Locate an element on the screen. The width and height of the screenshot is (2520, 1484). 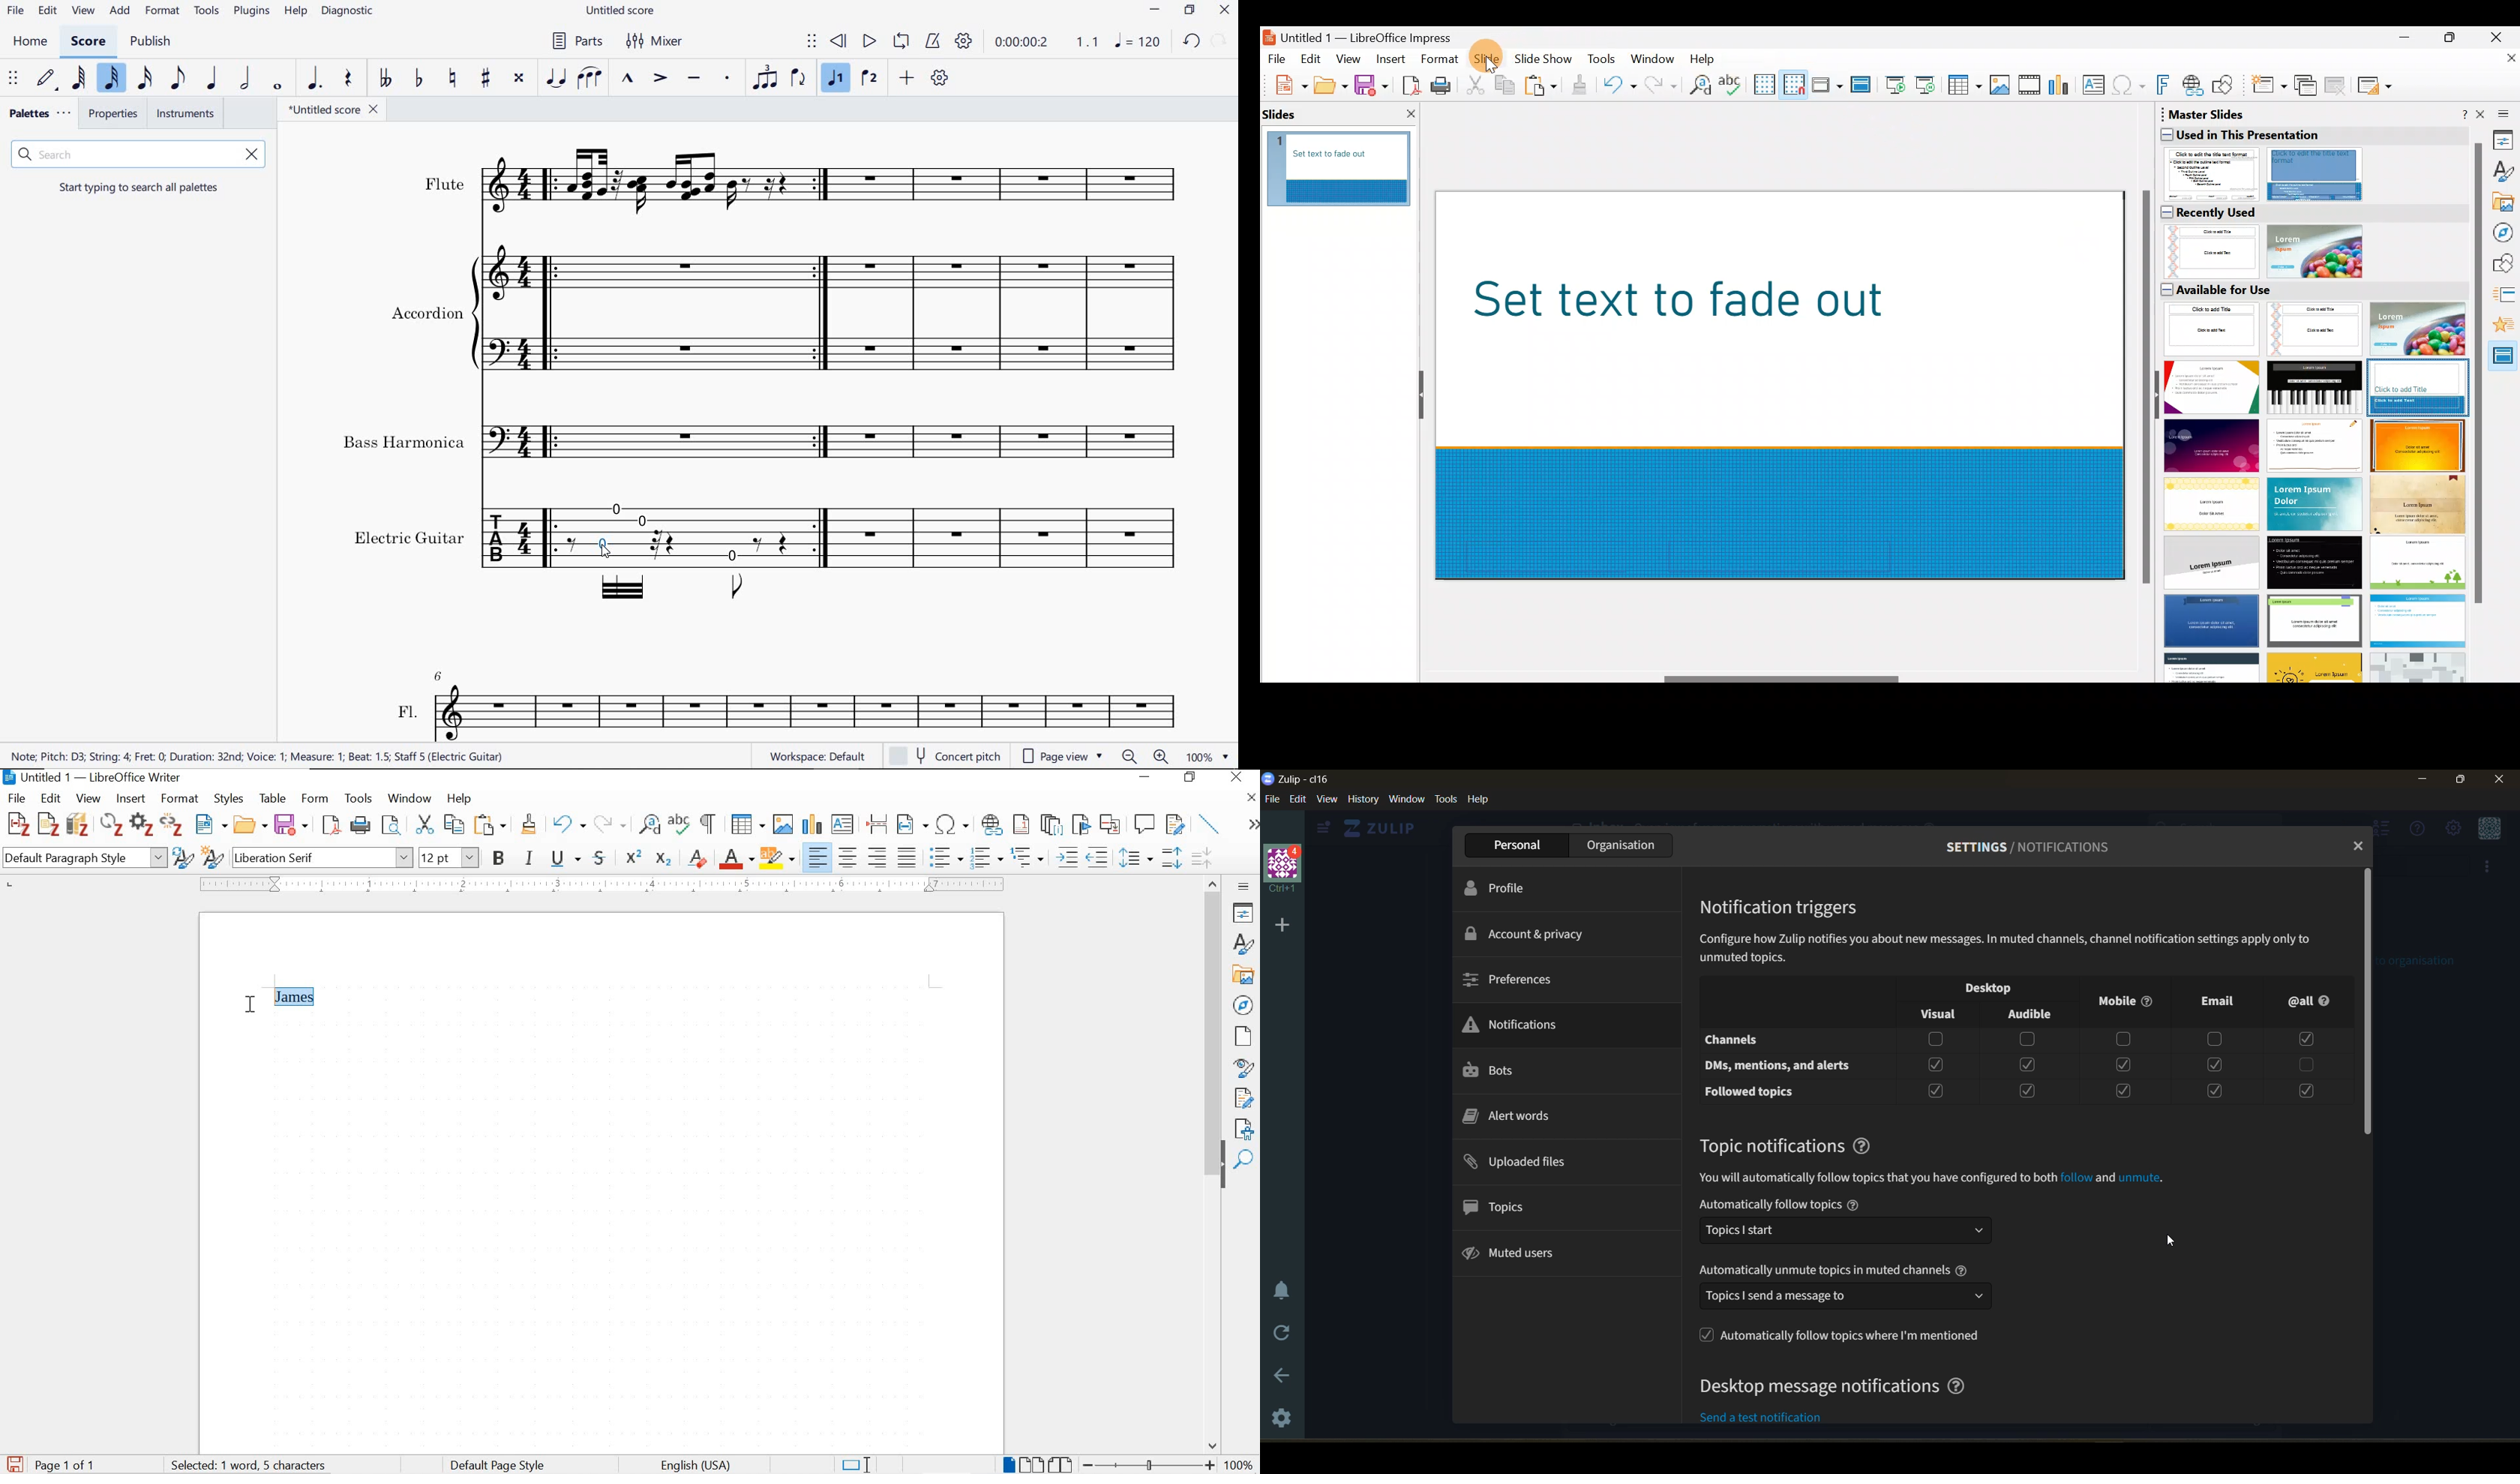
Close is located at coordinates (2501, 35).